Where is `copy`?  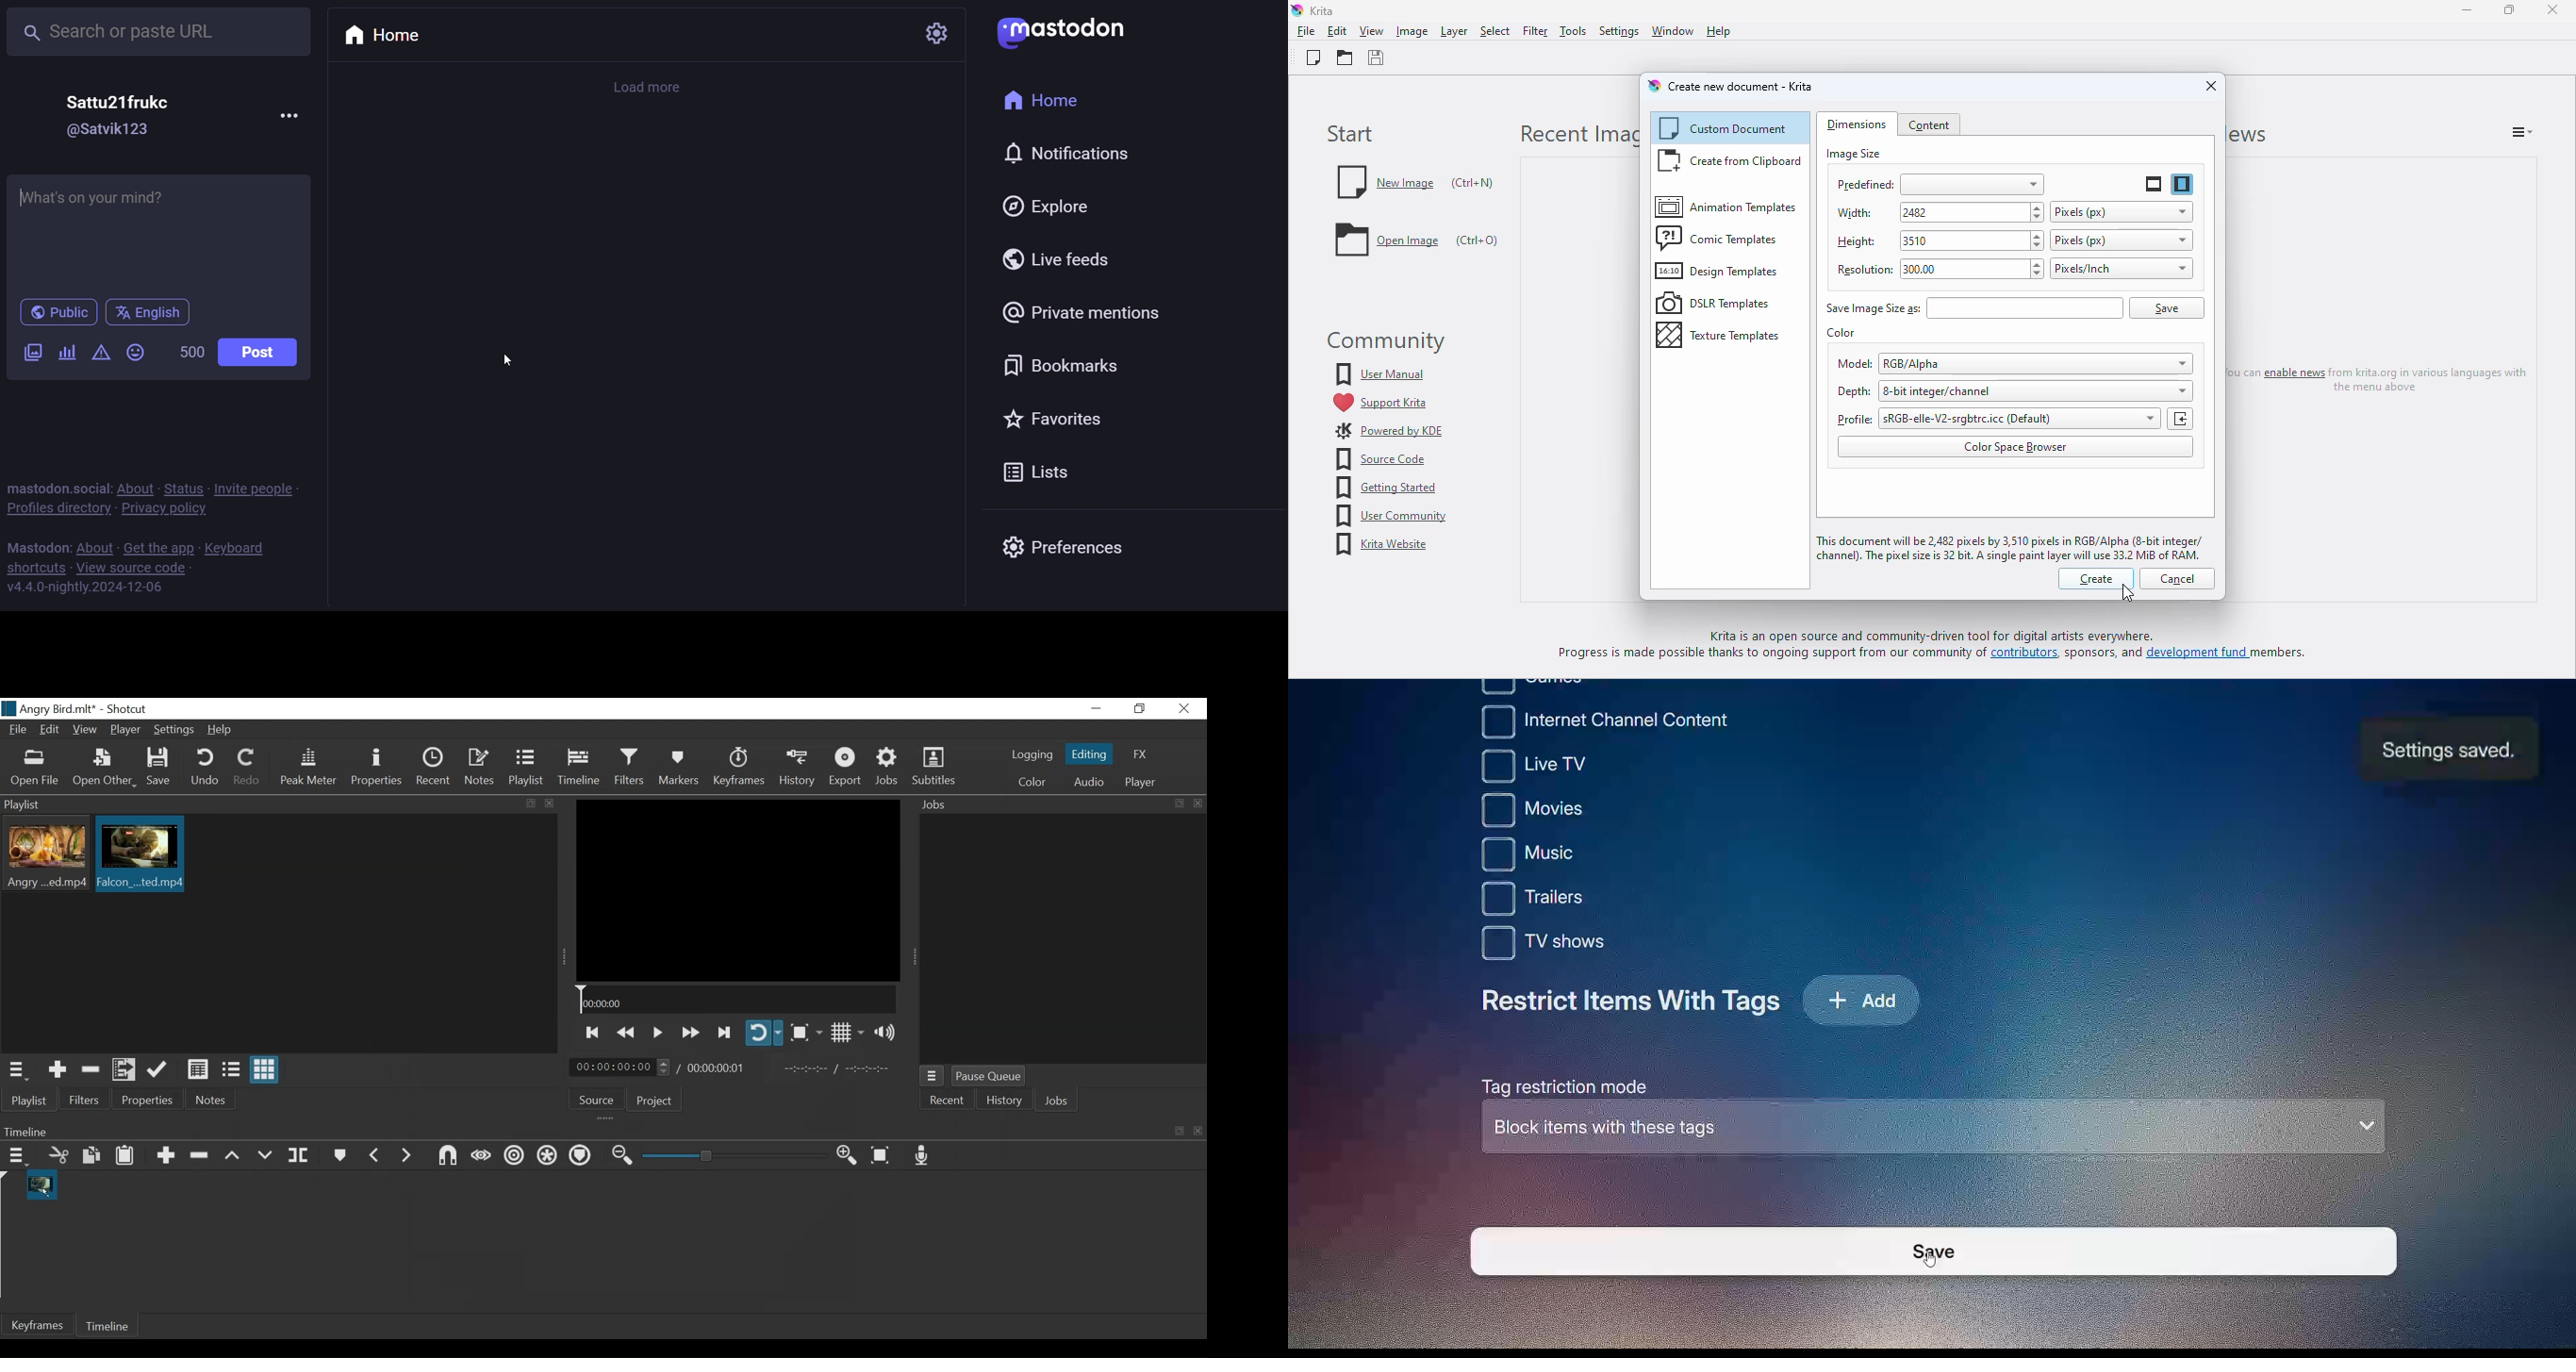
copy is located at coordinates (532, 804).